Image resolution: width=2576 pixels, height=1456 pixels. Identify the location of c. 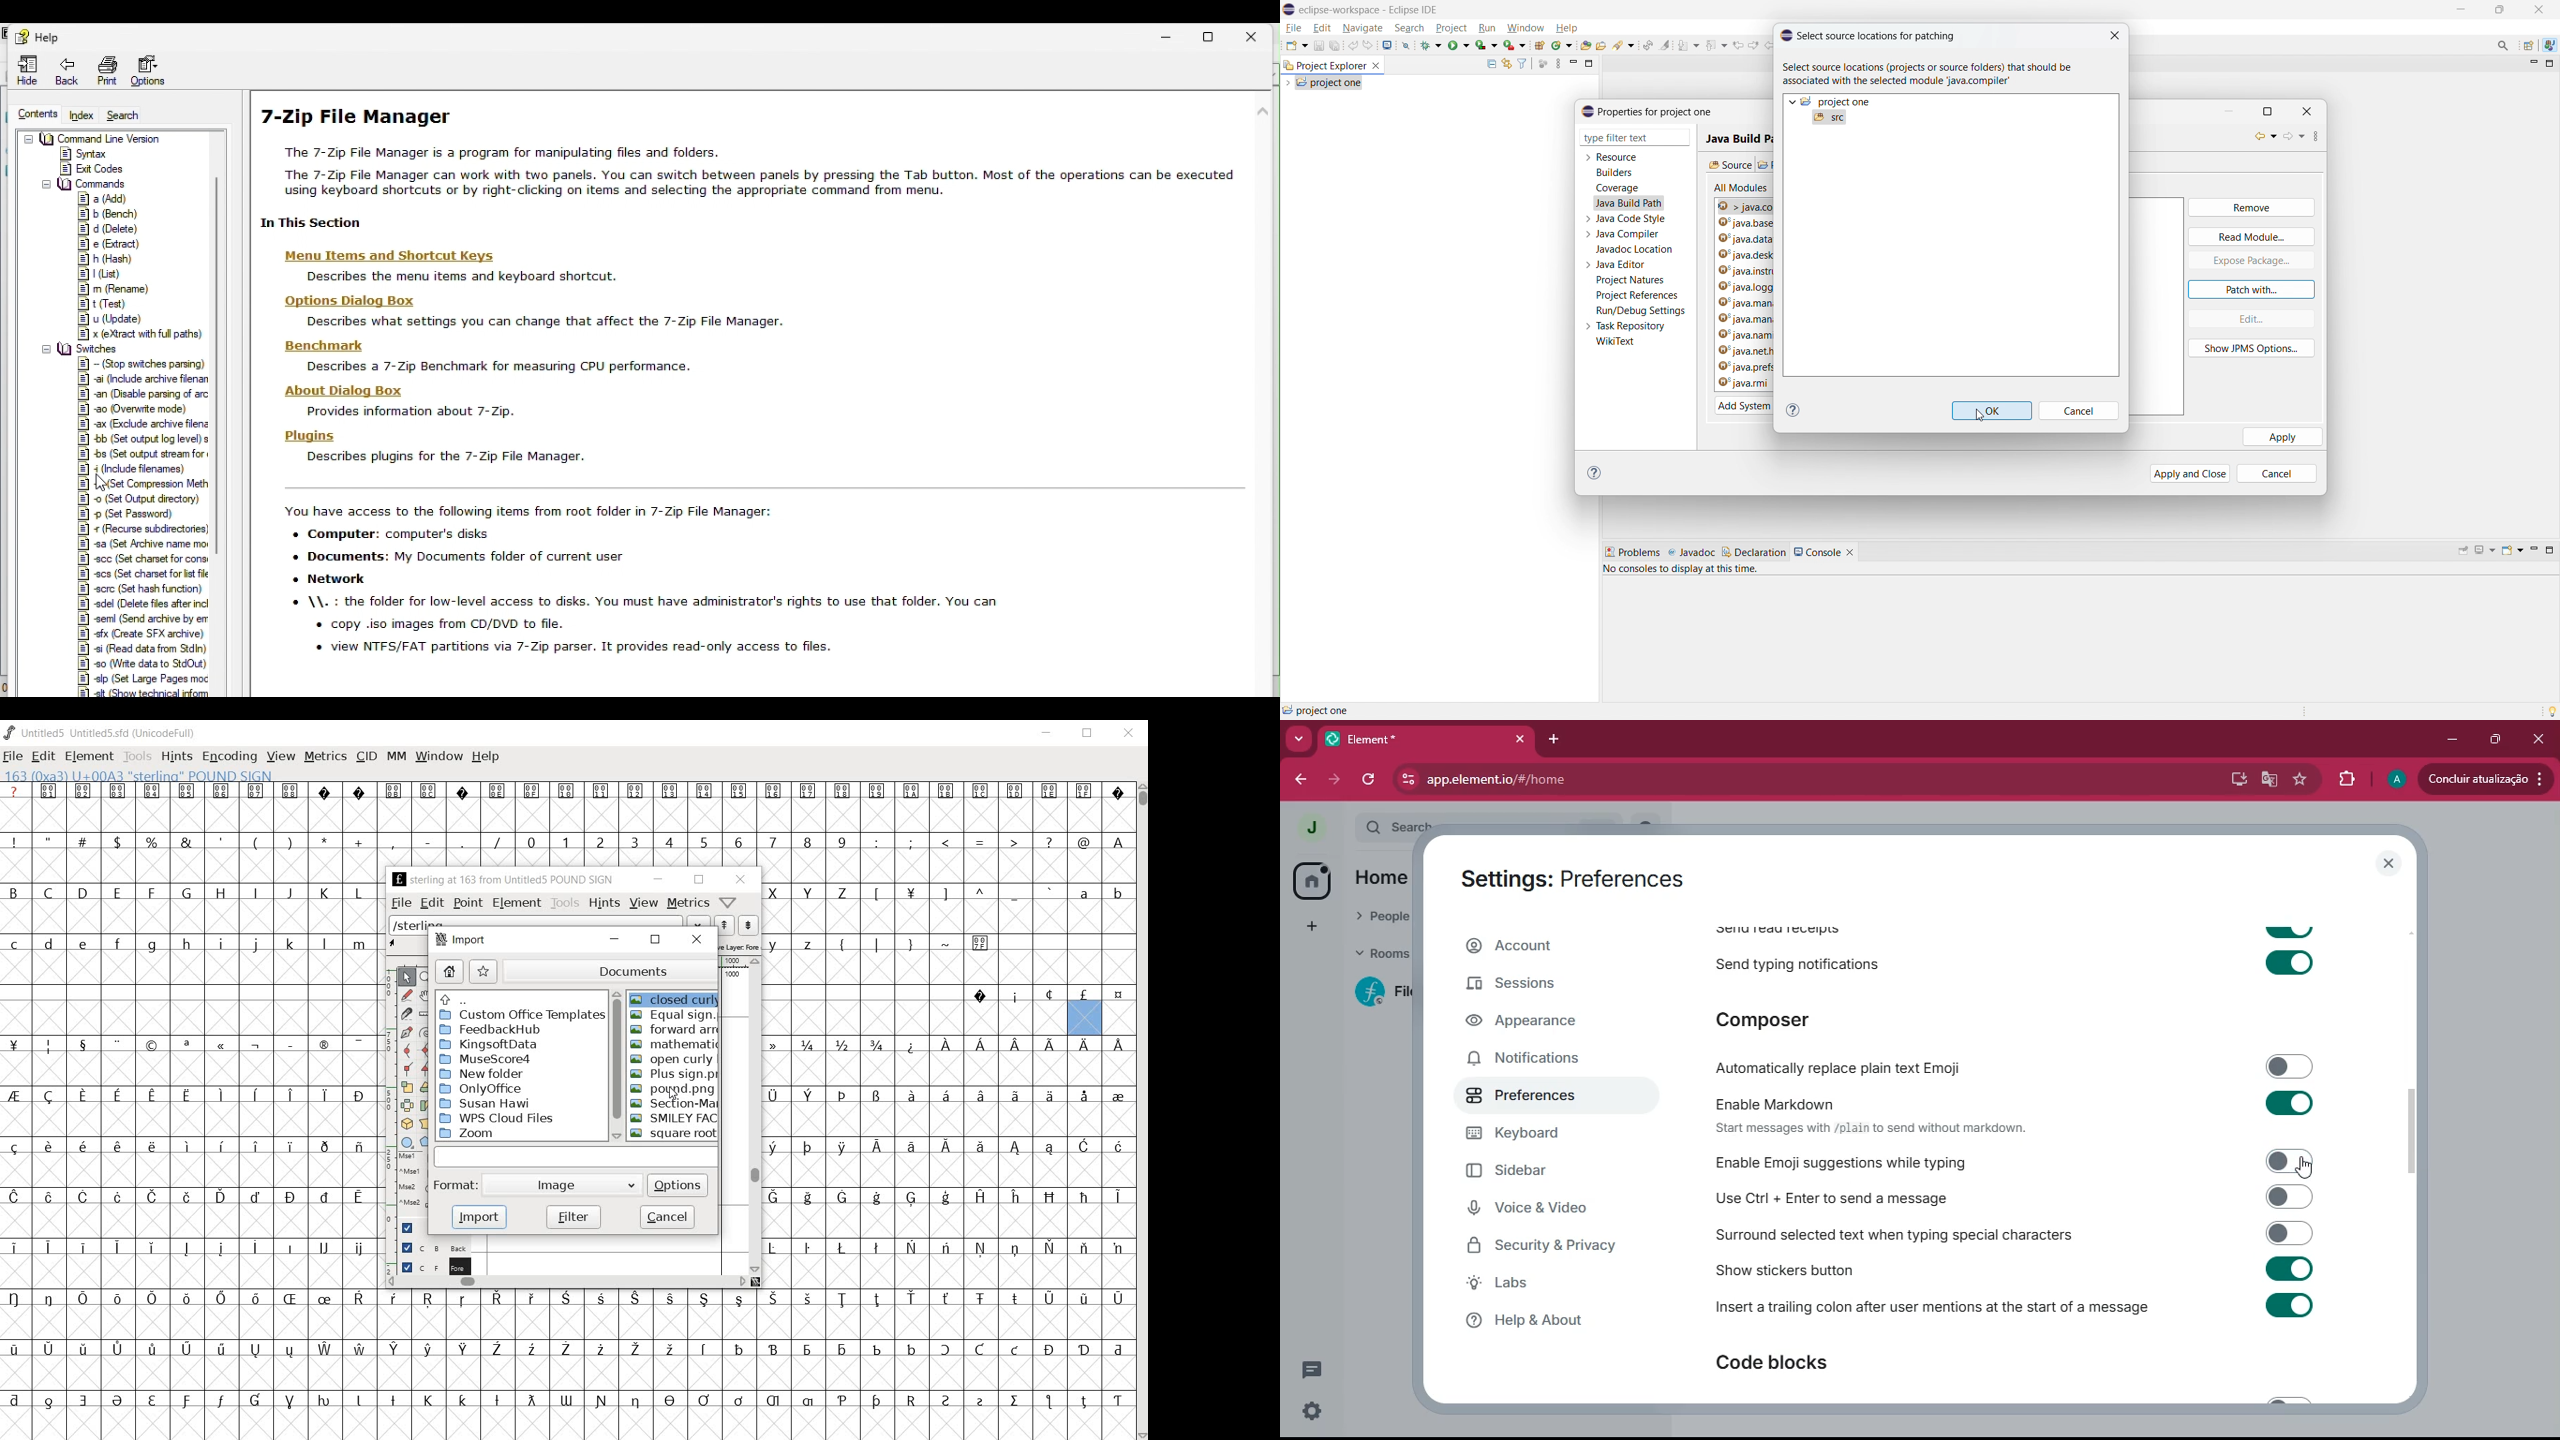
(15, 944).